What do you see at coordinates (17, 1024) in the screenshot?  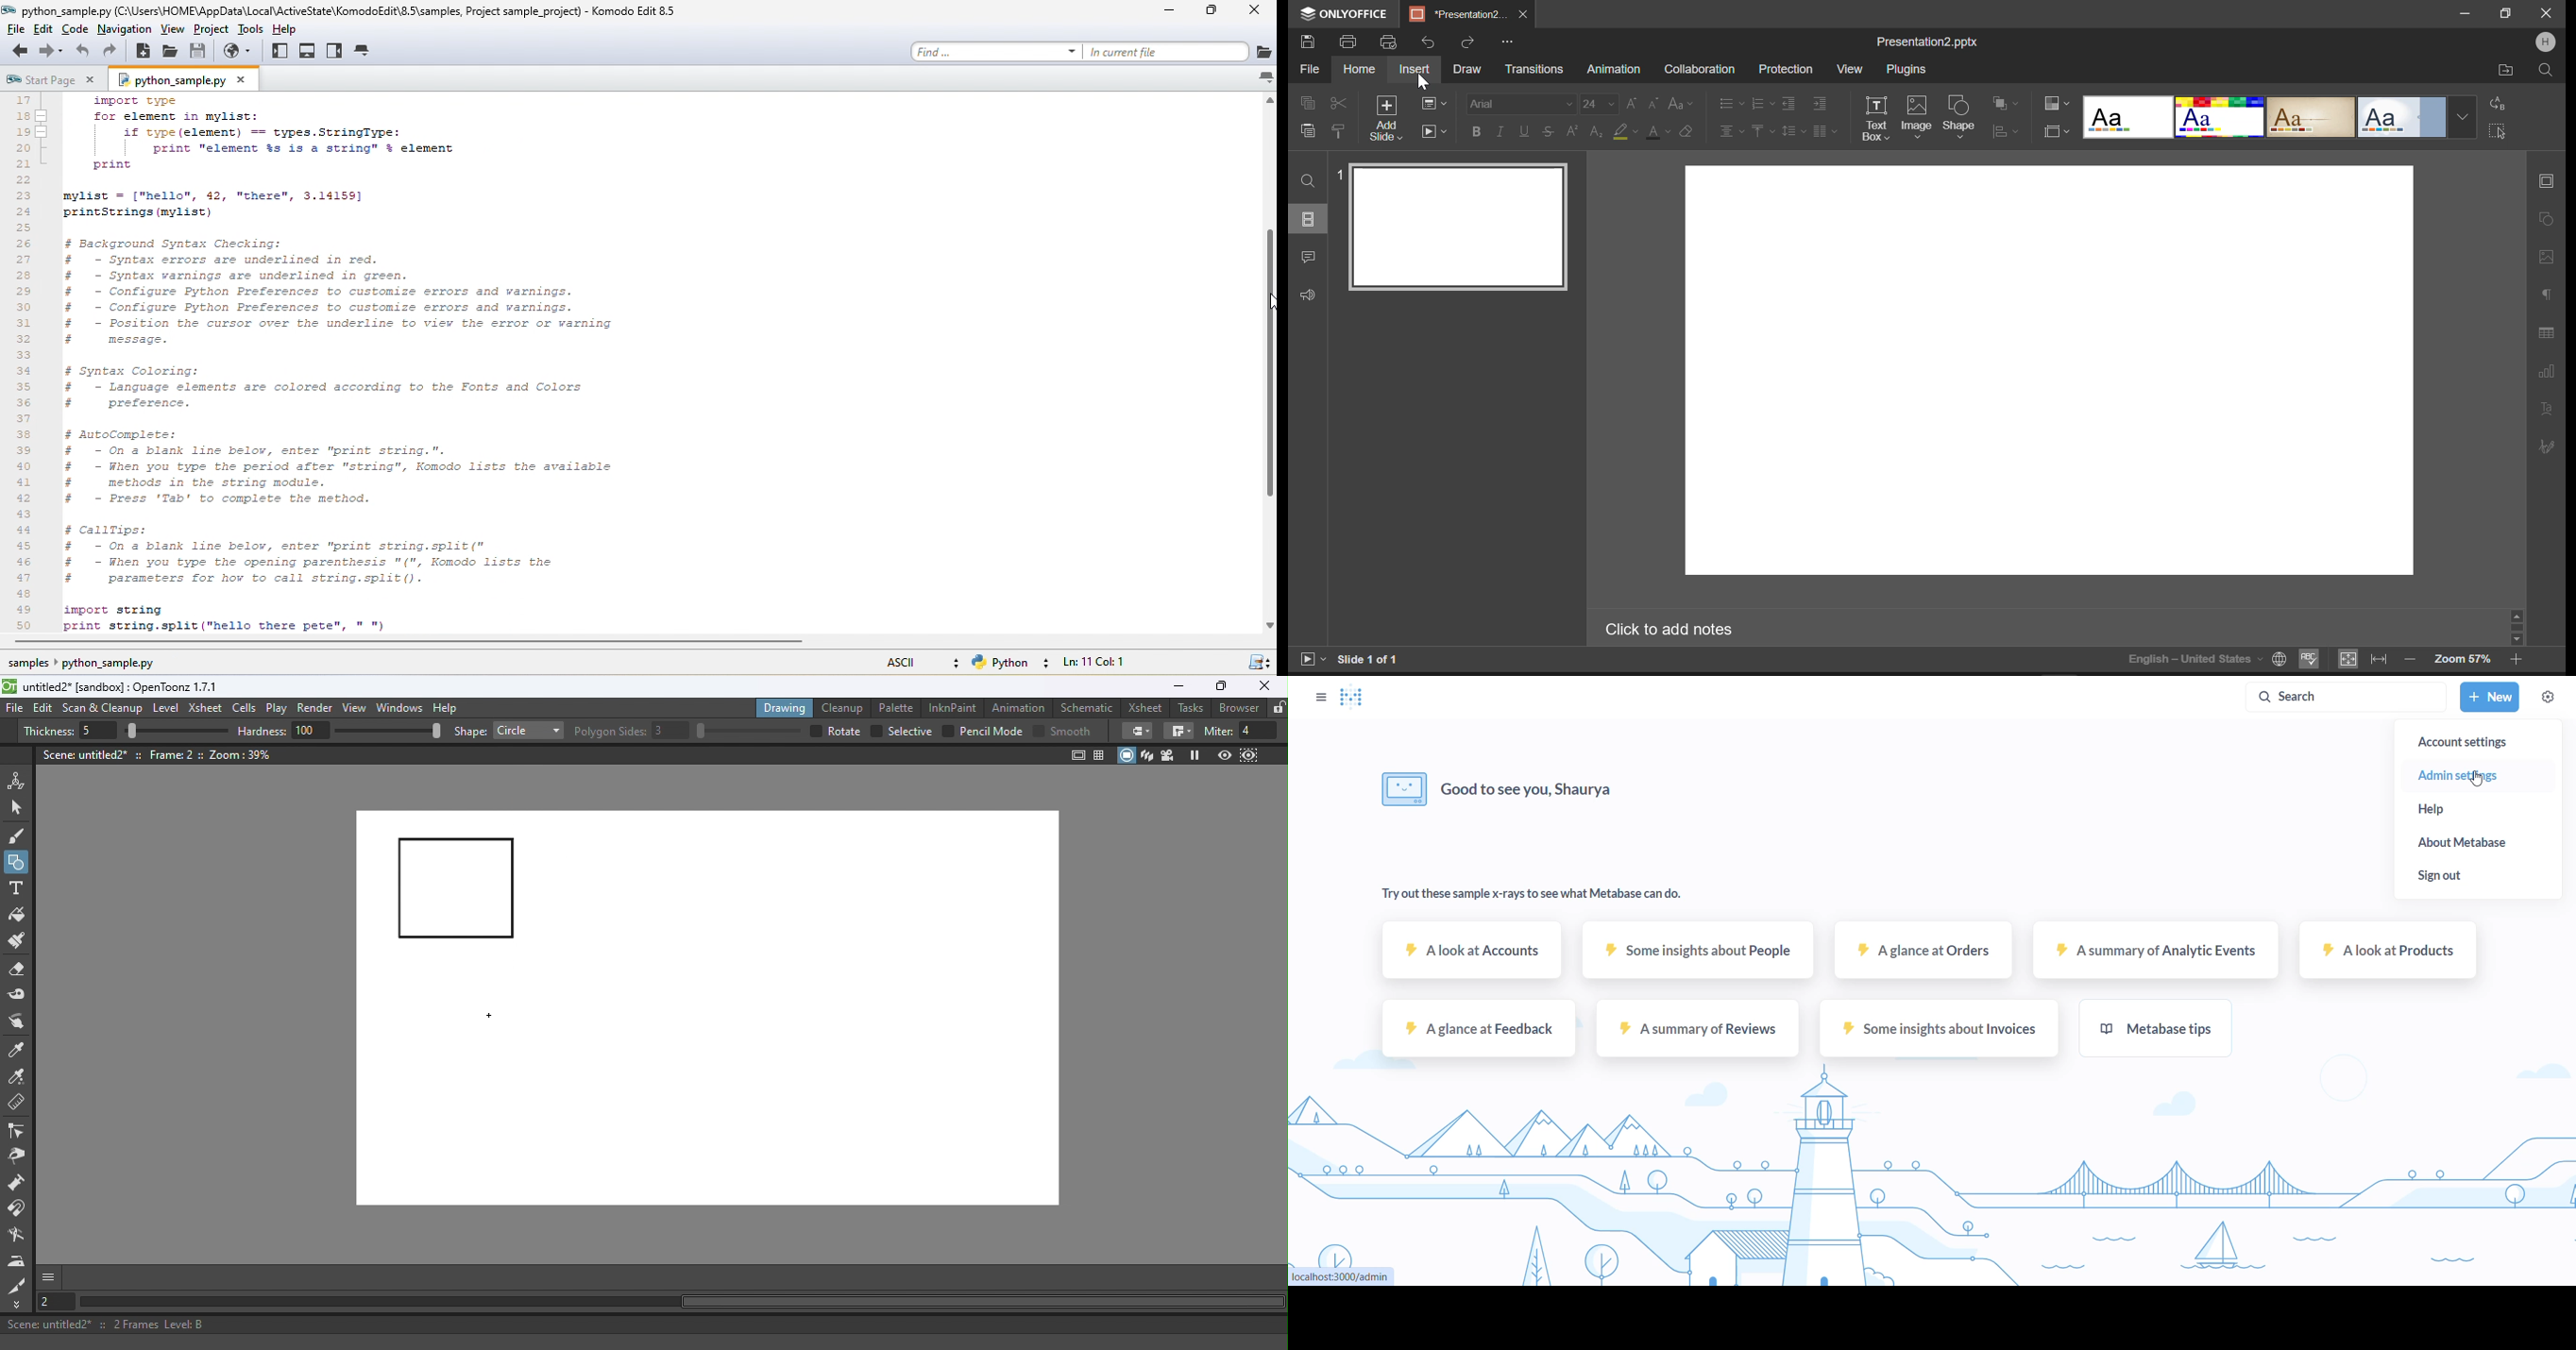 I see `Finger tool` at bounding box center [17, 1024].